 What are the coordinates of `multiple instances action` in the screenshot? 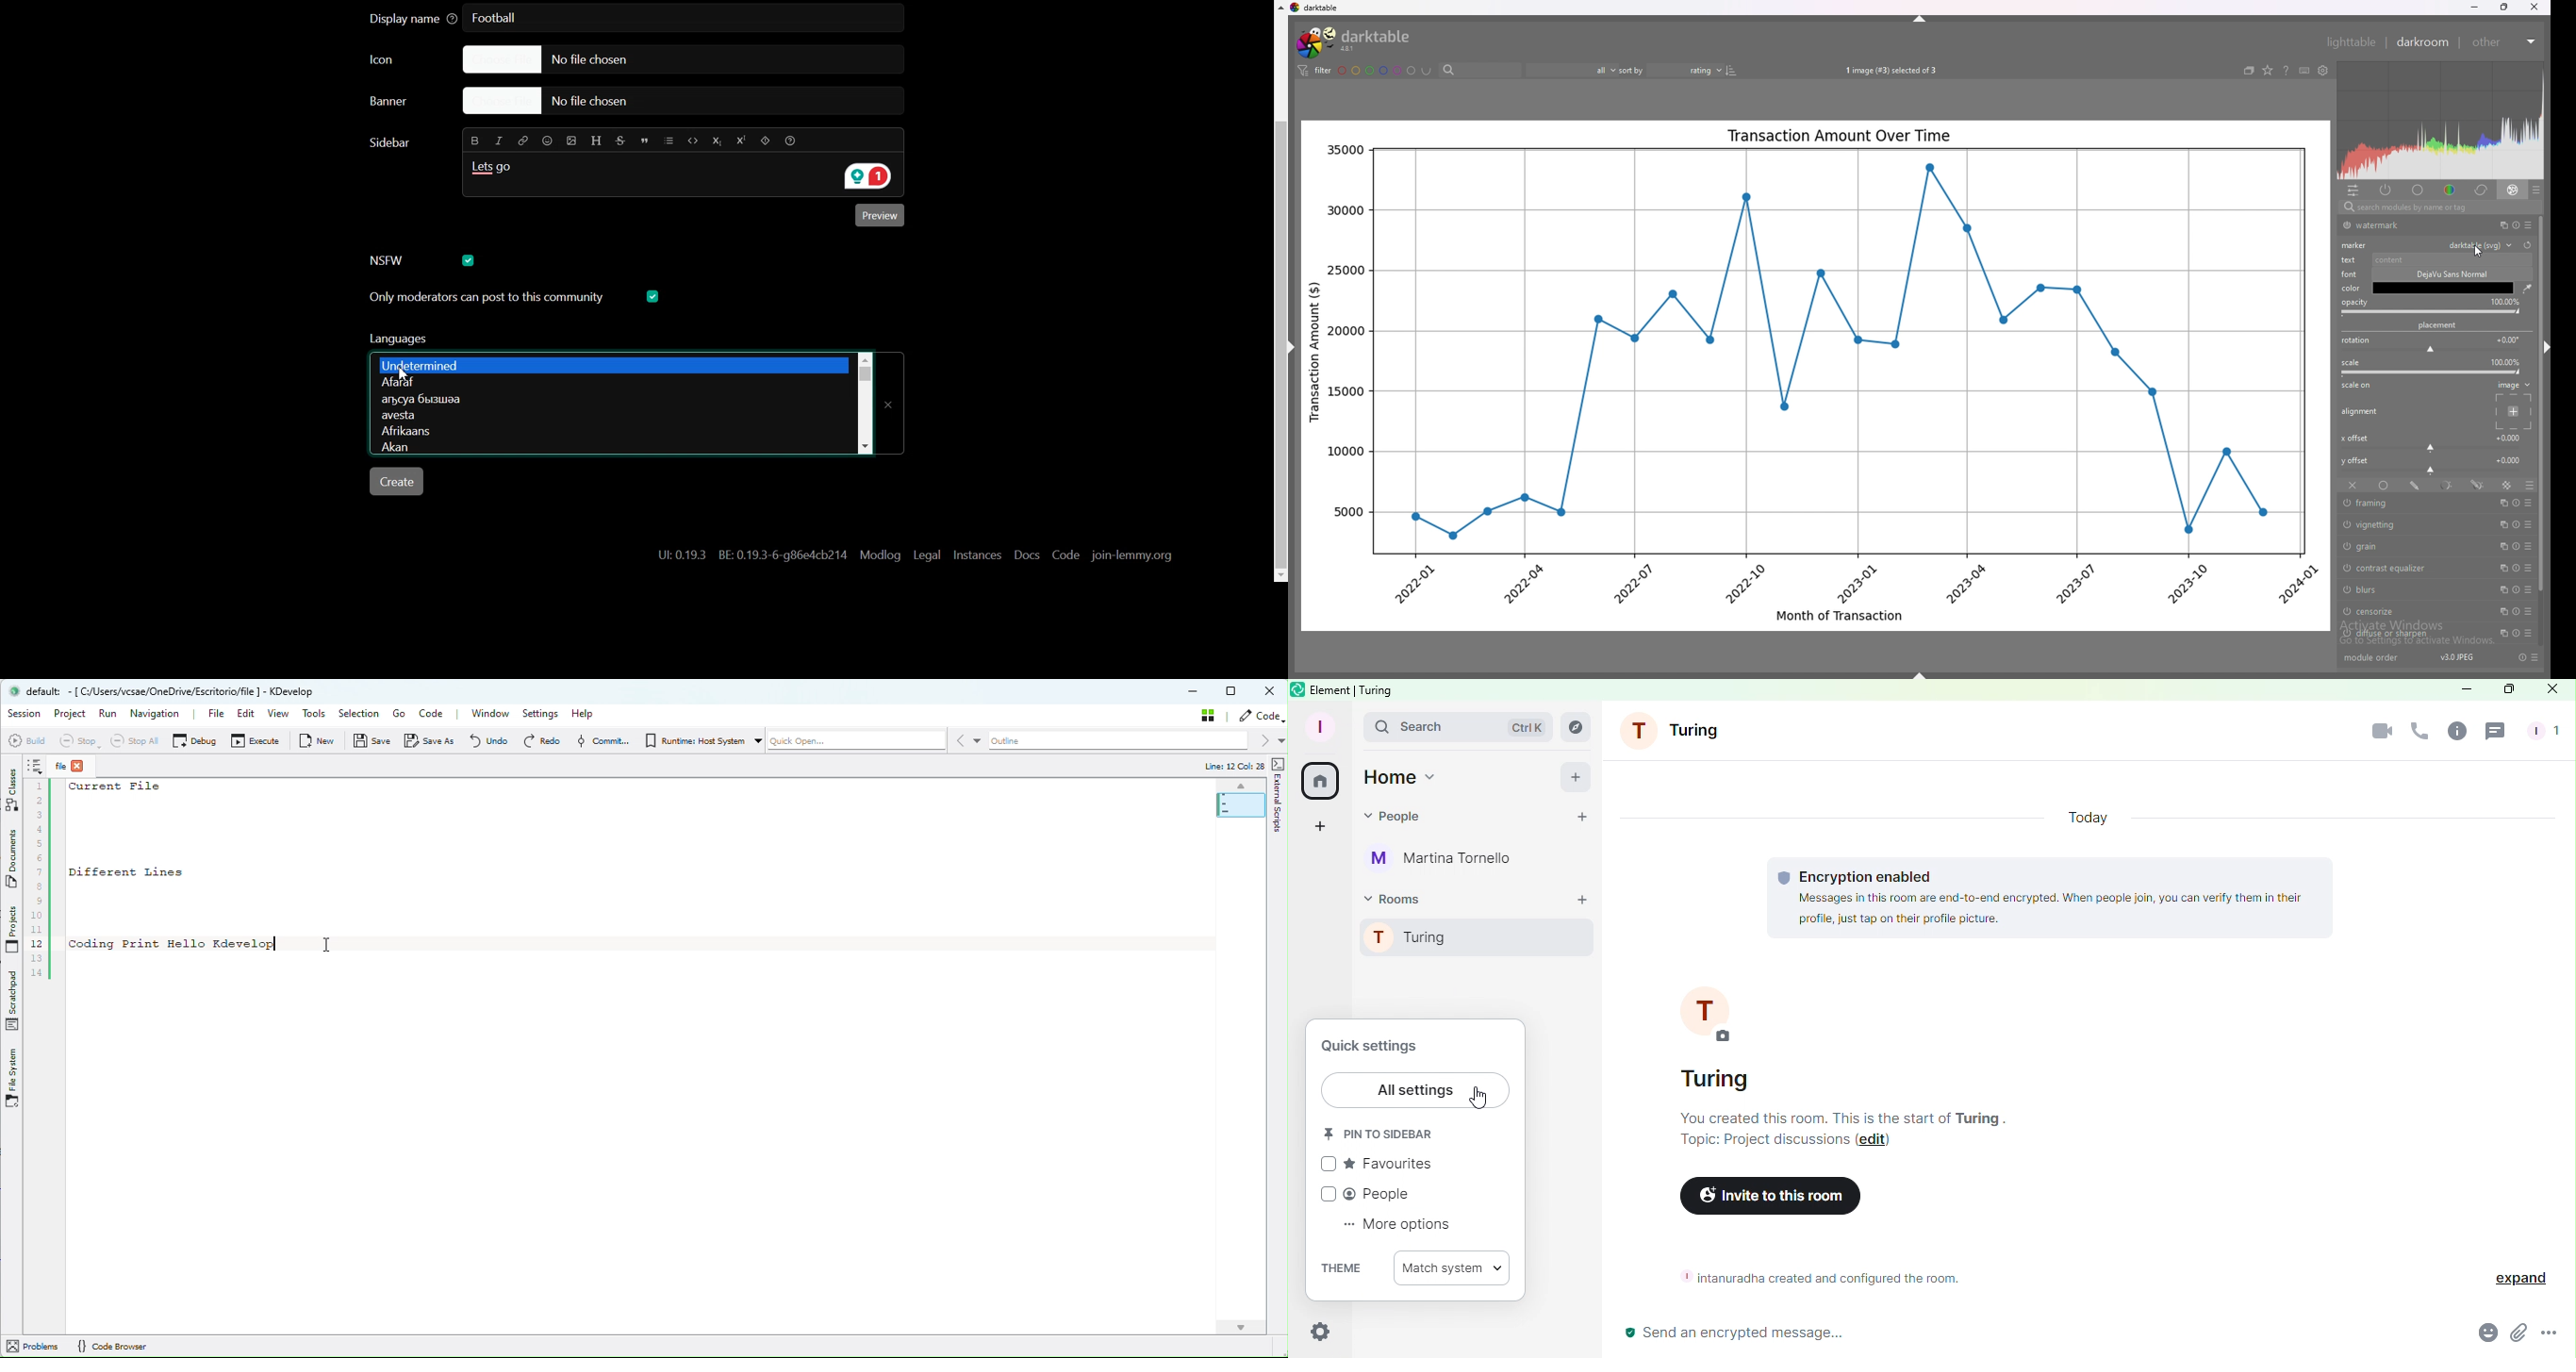 It's located at (2504, 547).